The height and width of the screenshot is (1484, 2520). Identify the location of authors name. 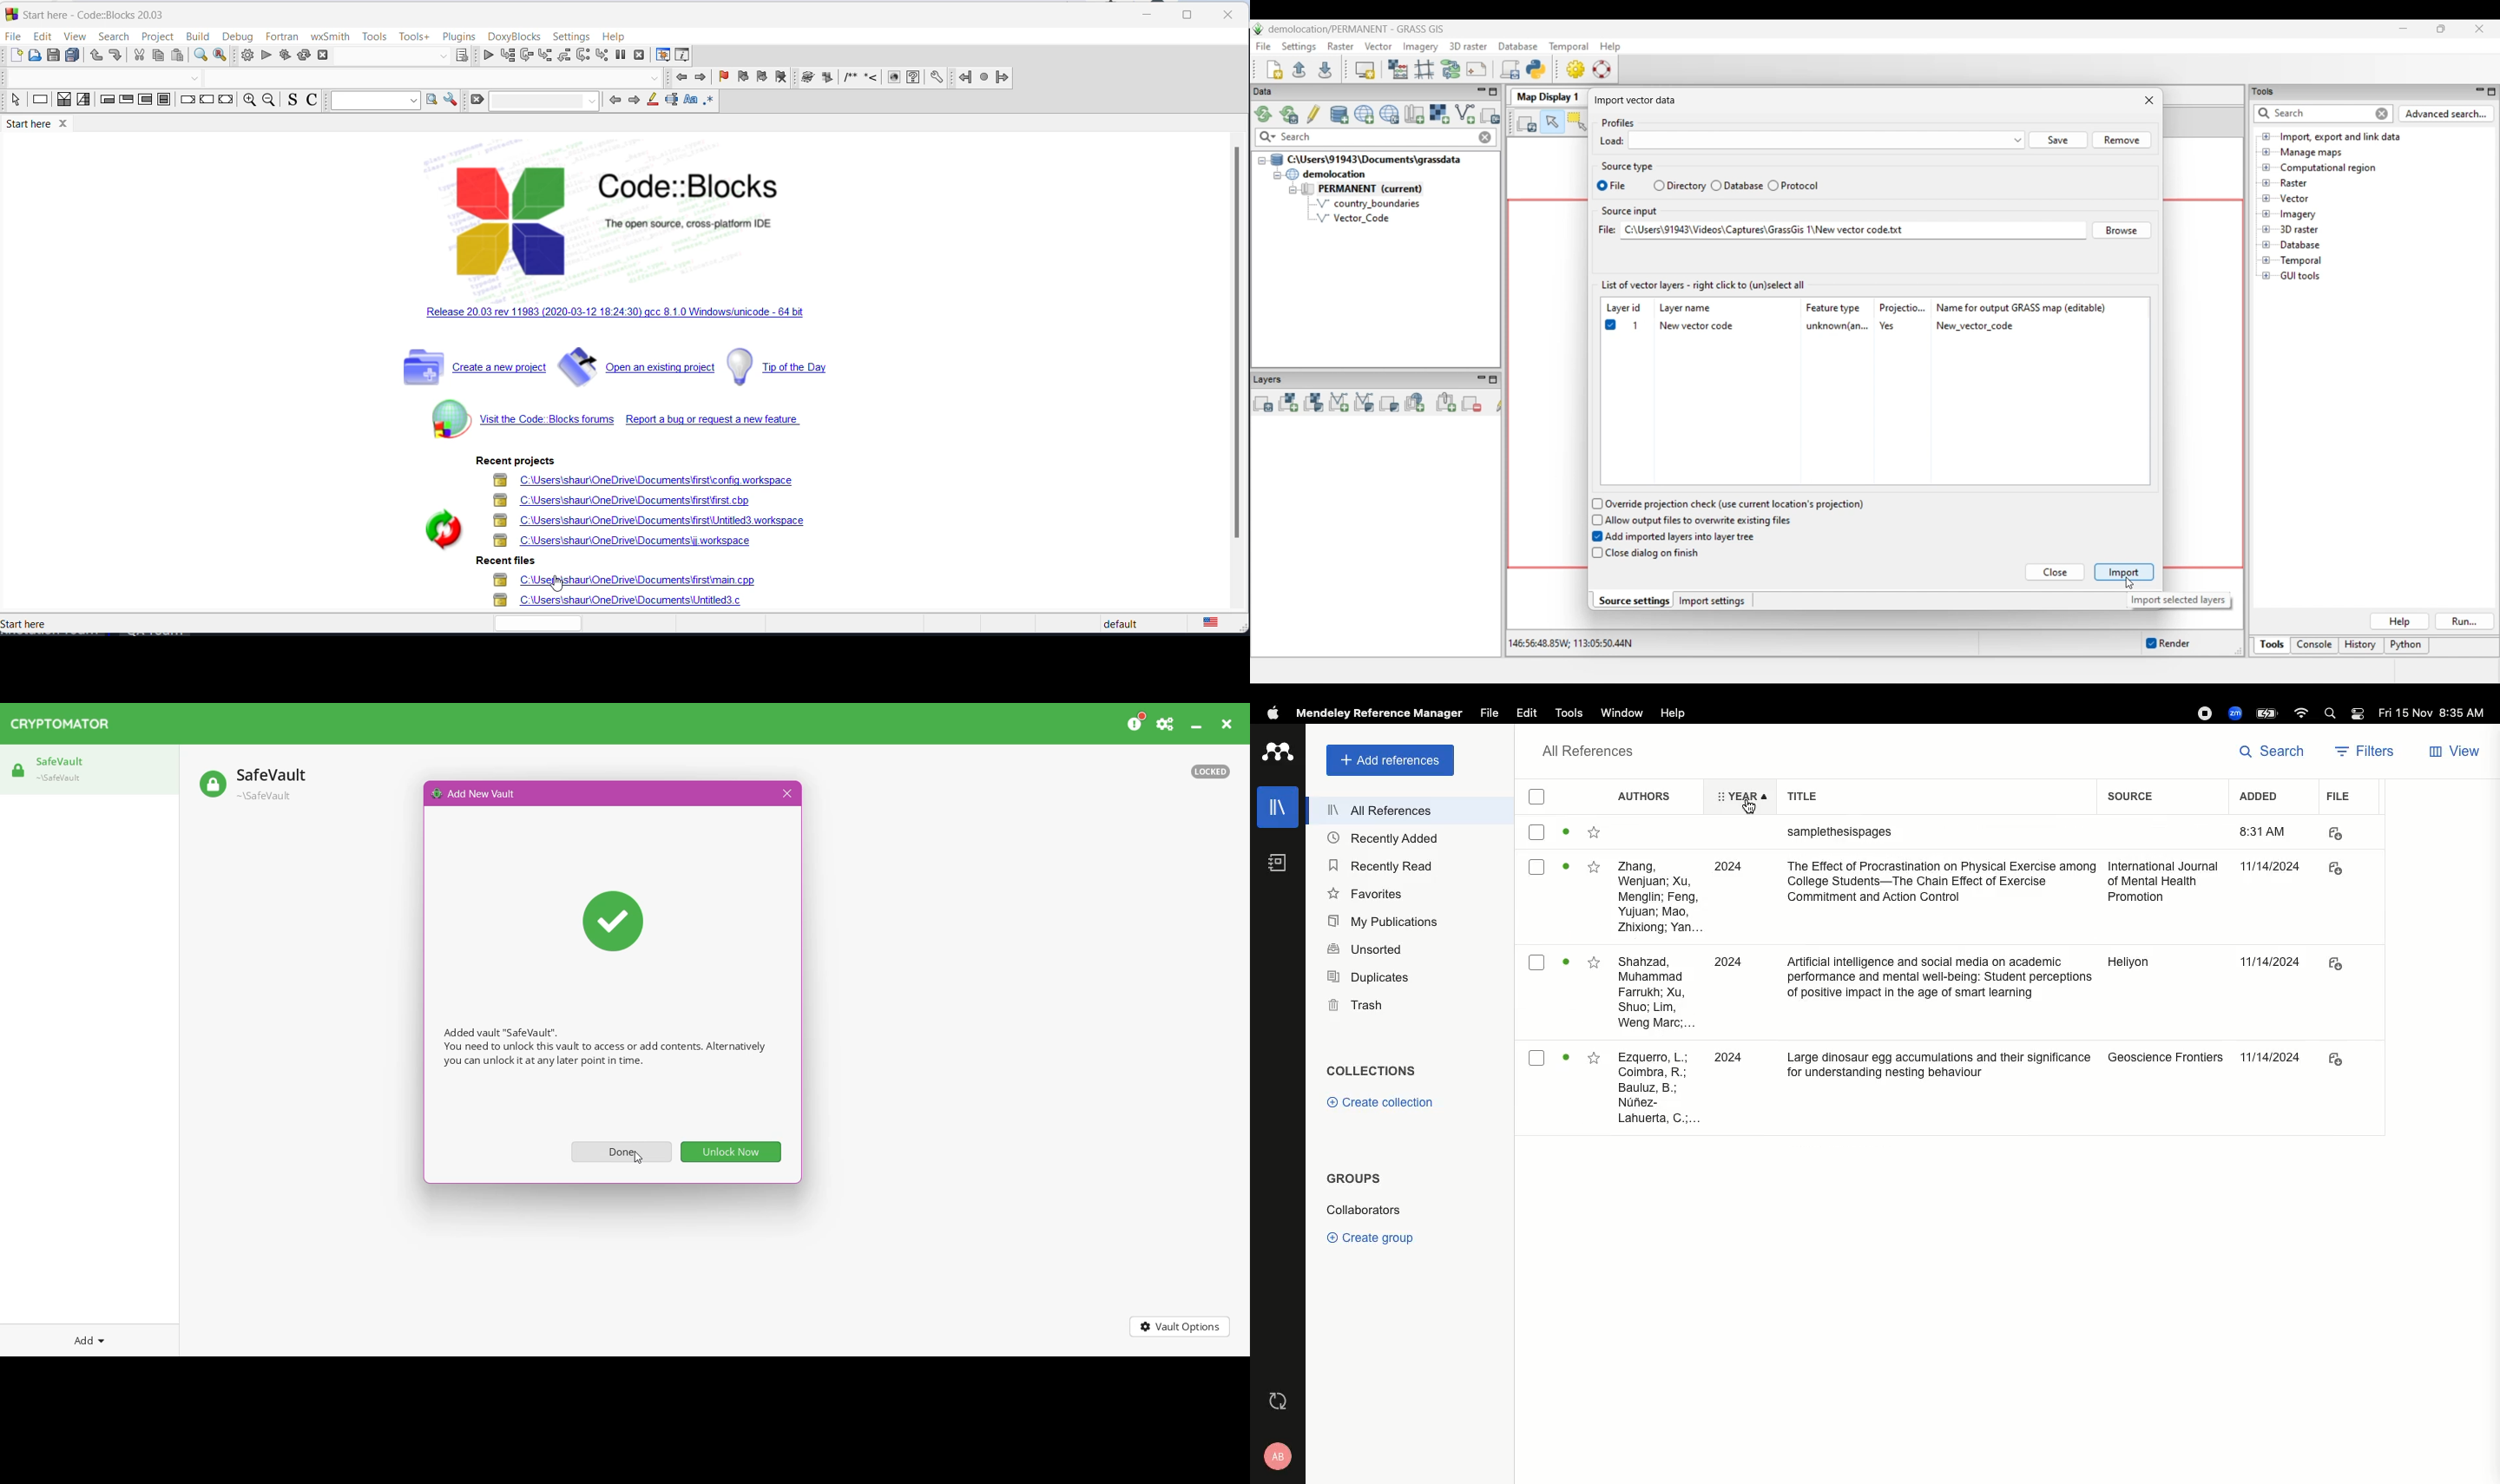
(1661, 896).